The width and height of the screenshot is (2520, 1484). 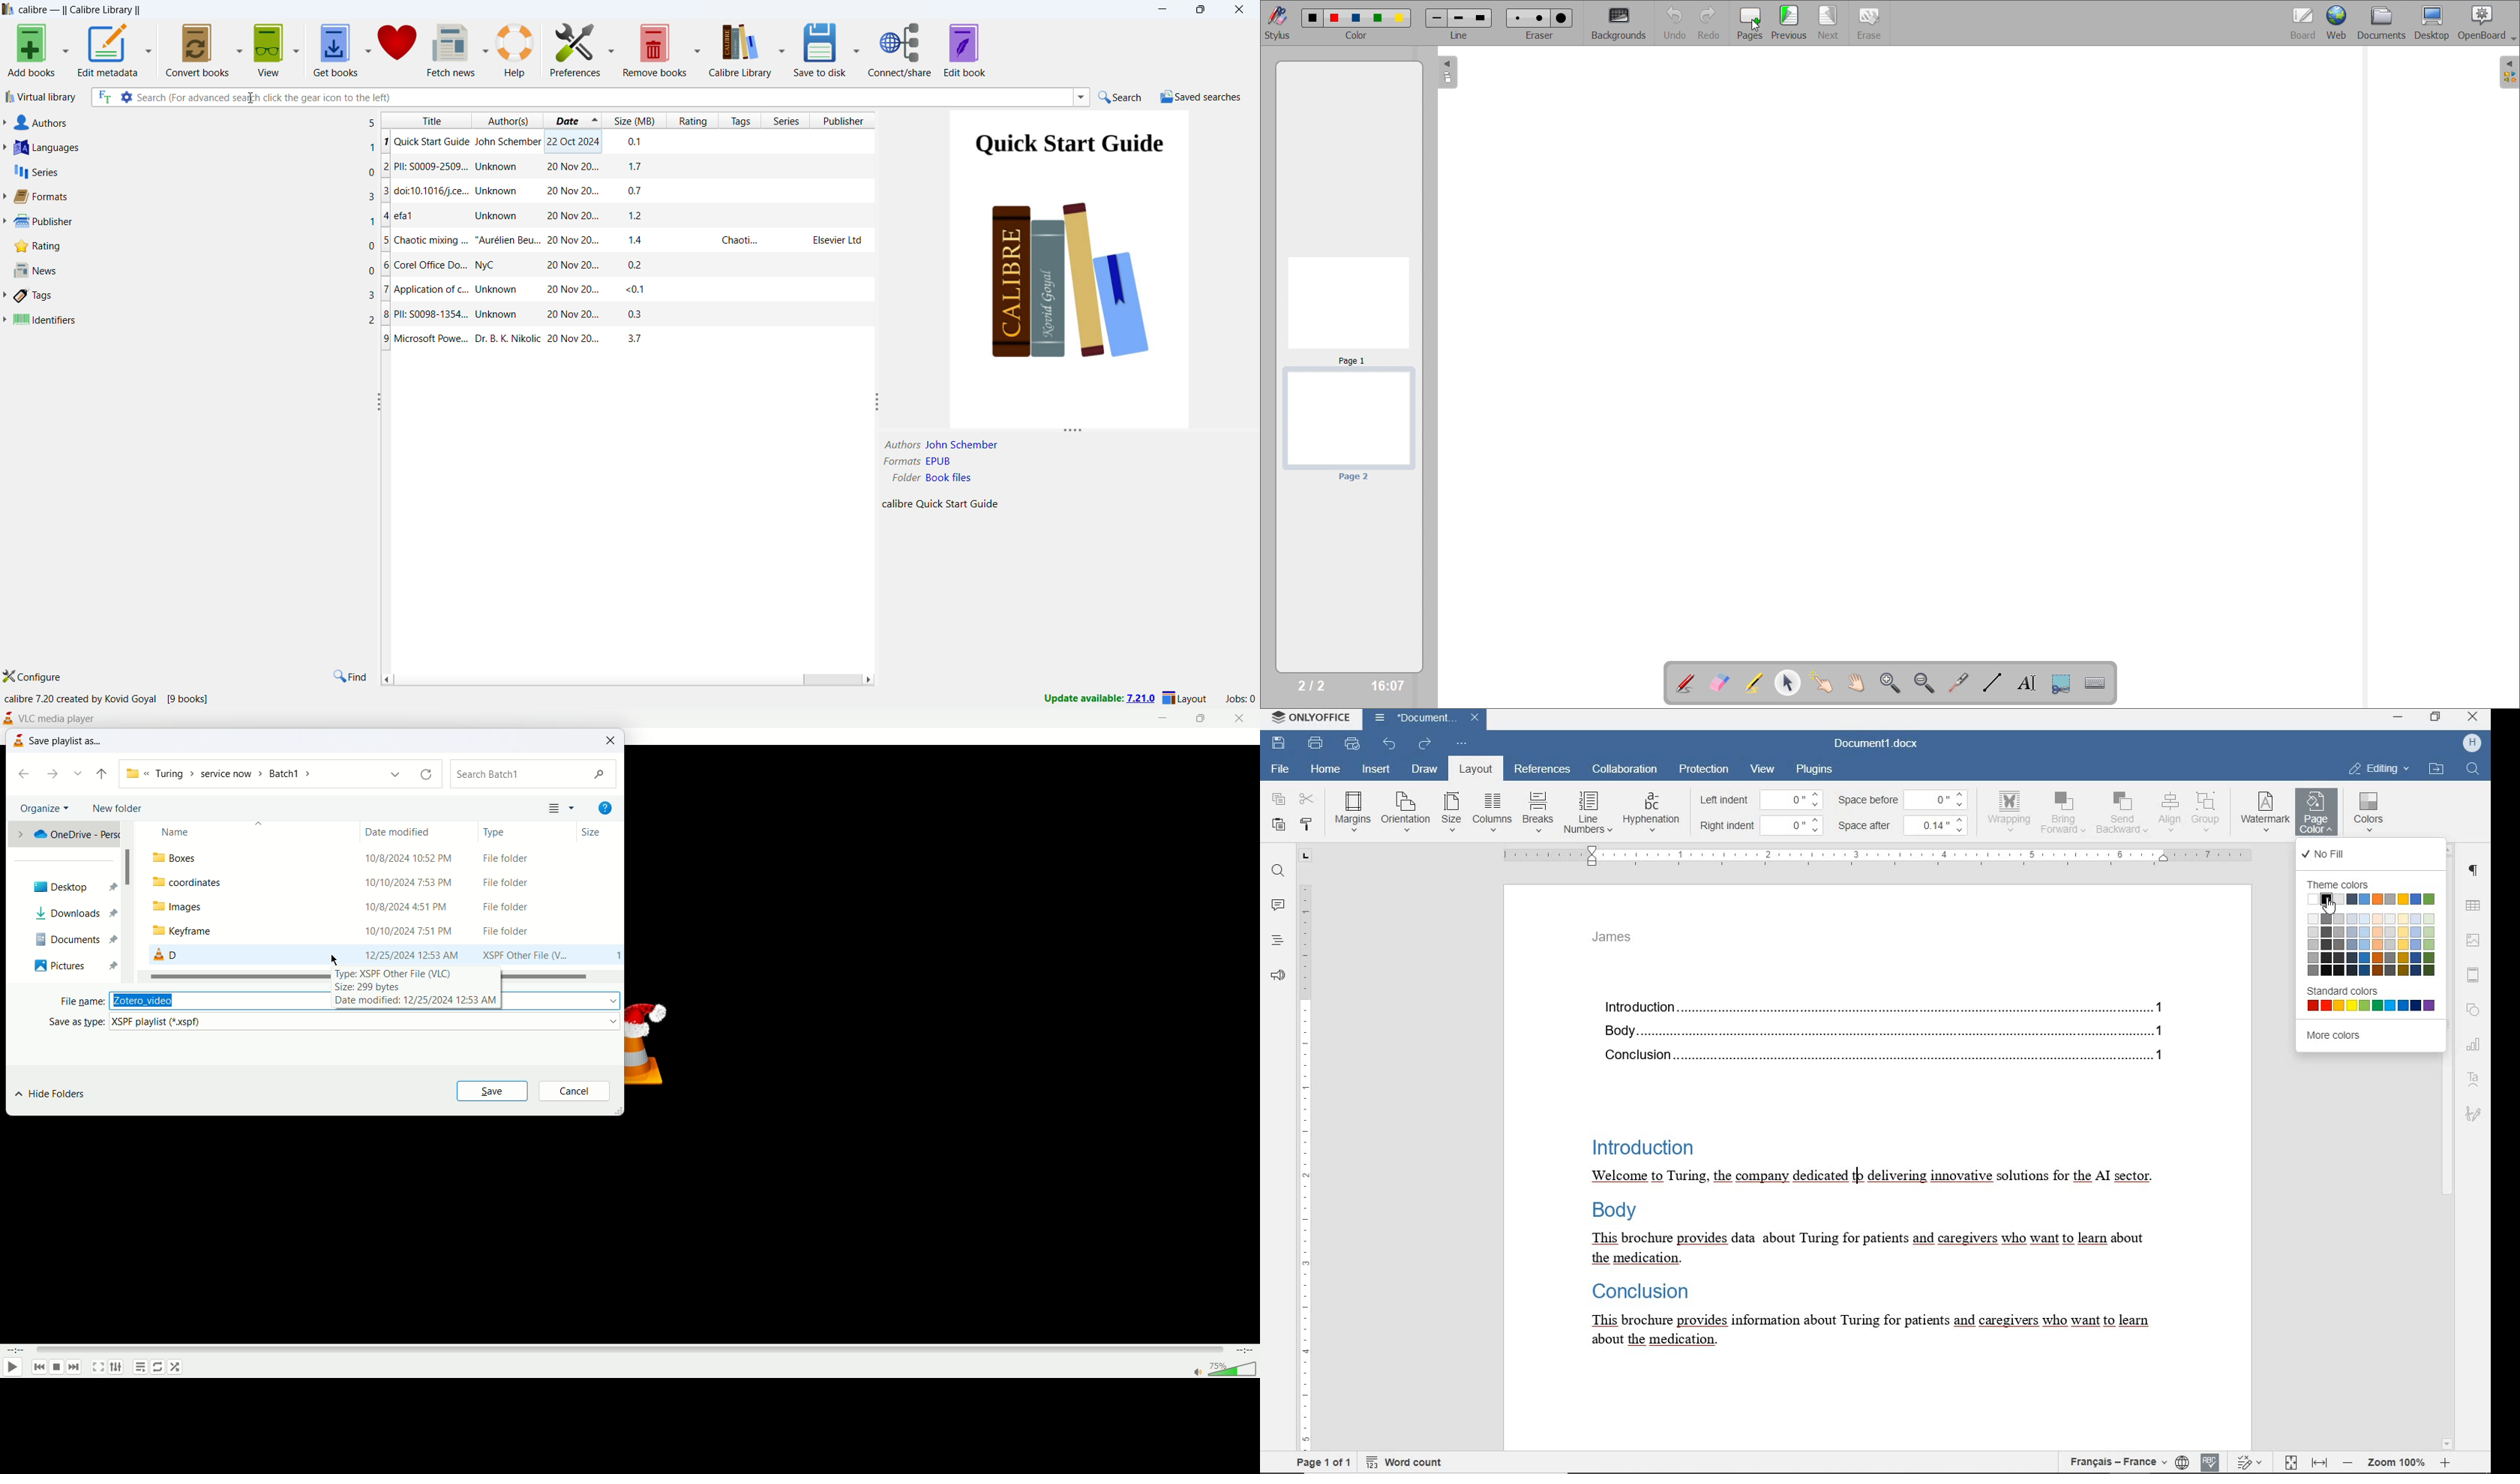 I want to click on boxes, so click(x=180, y=859).